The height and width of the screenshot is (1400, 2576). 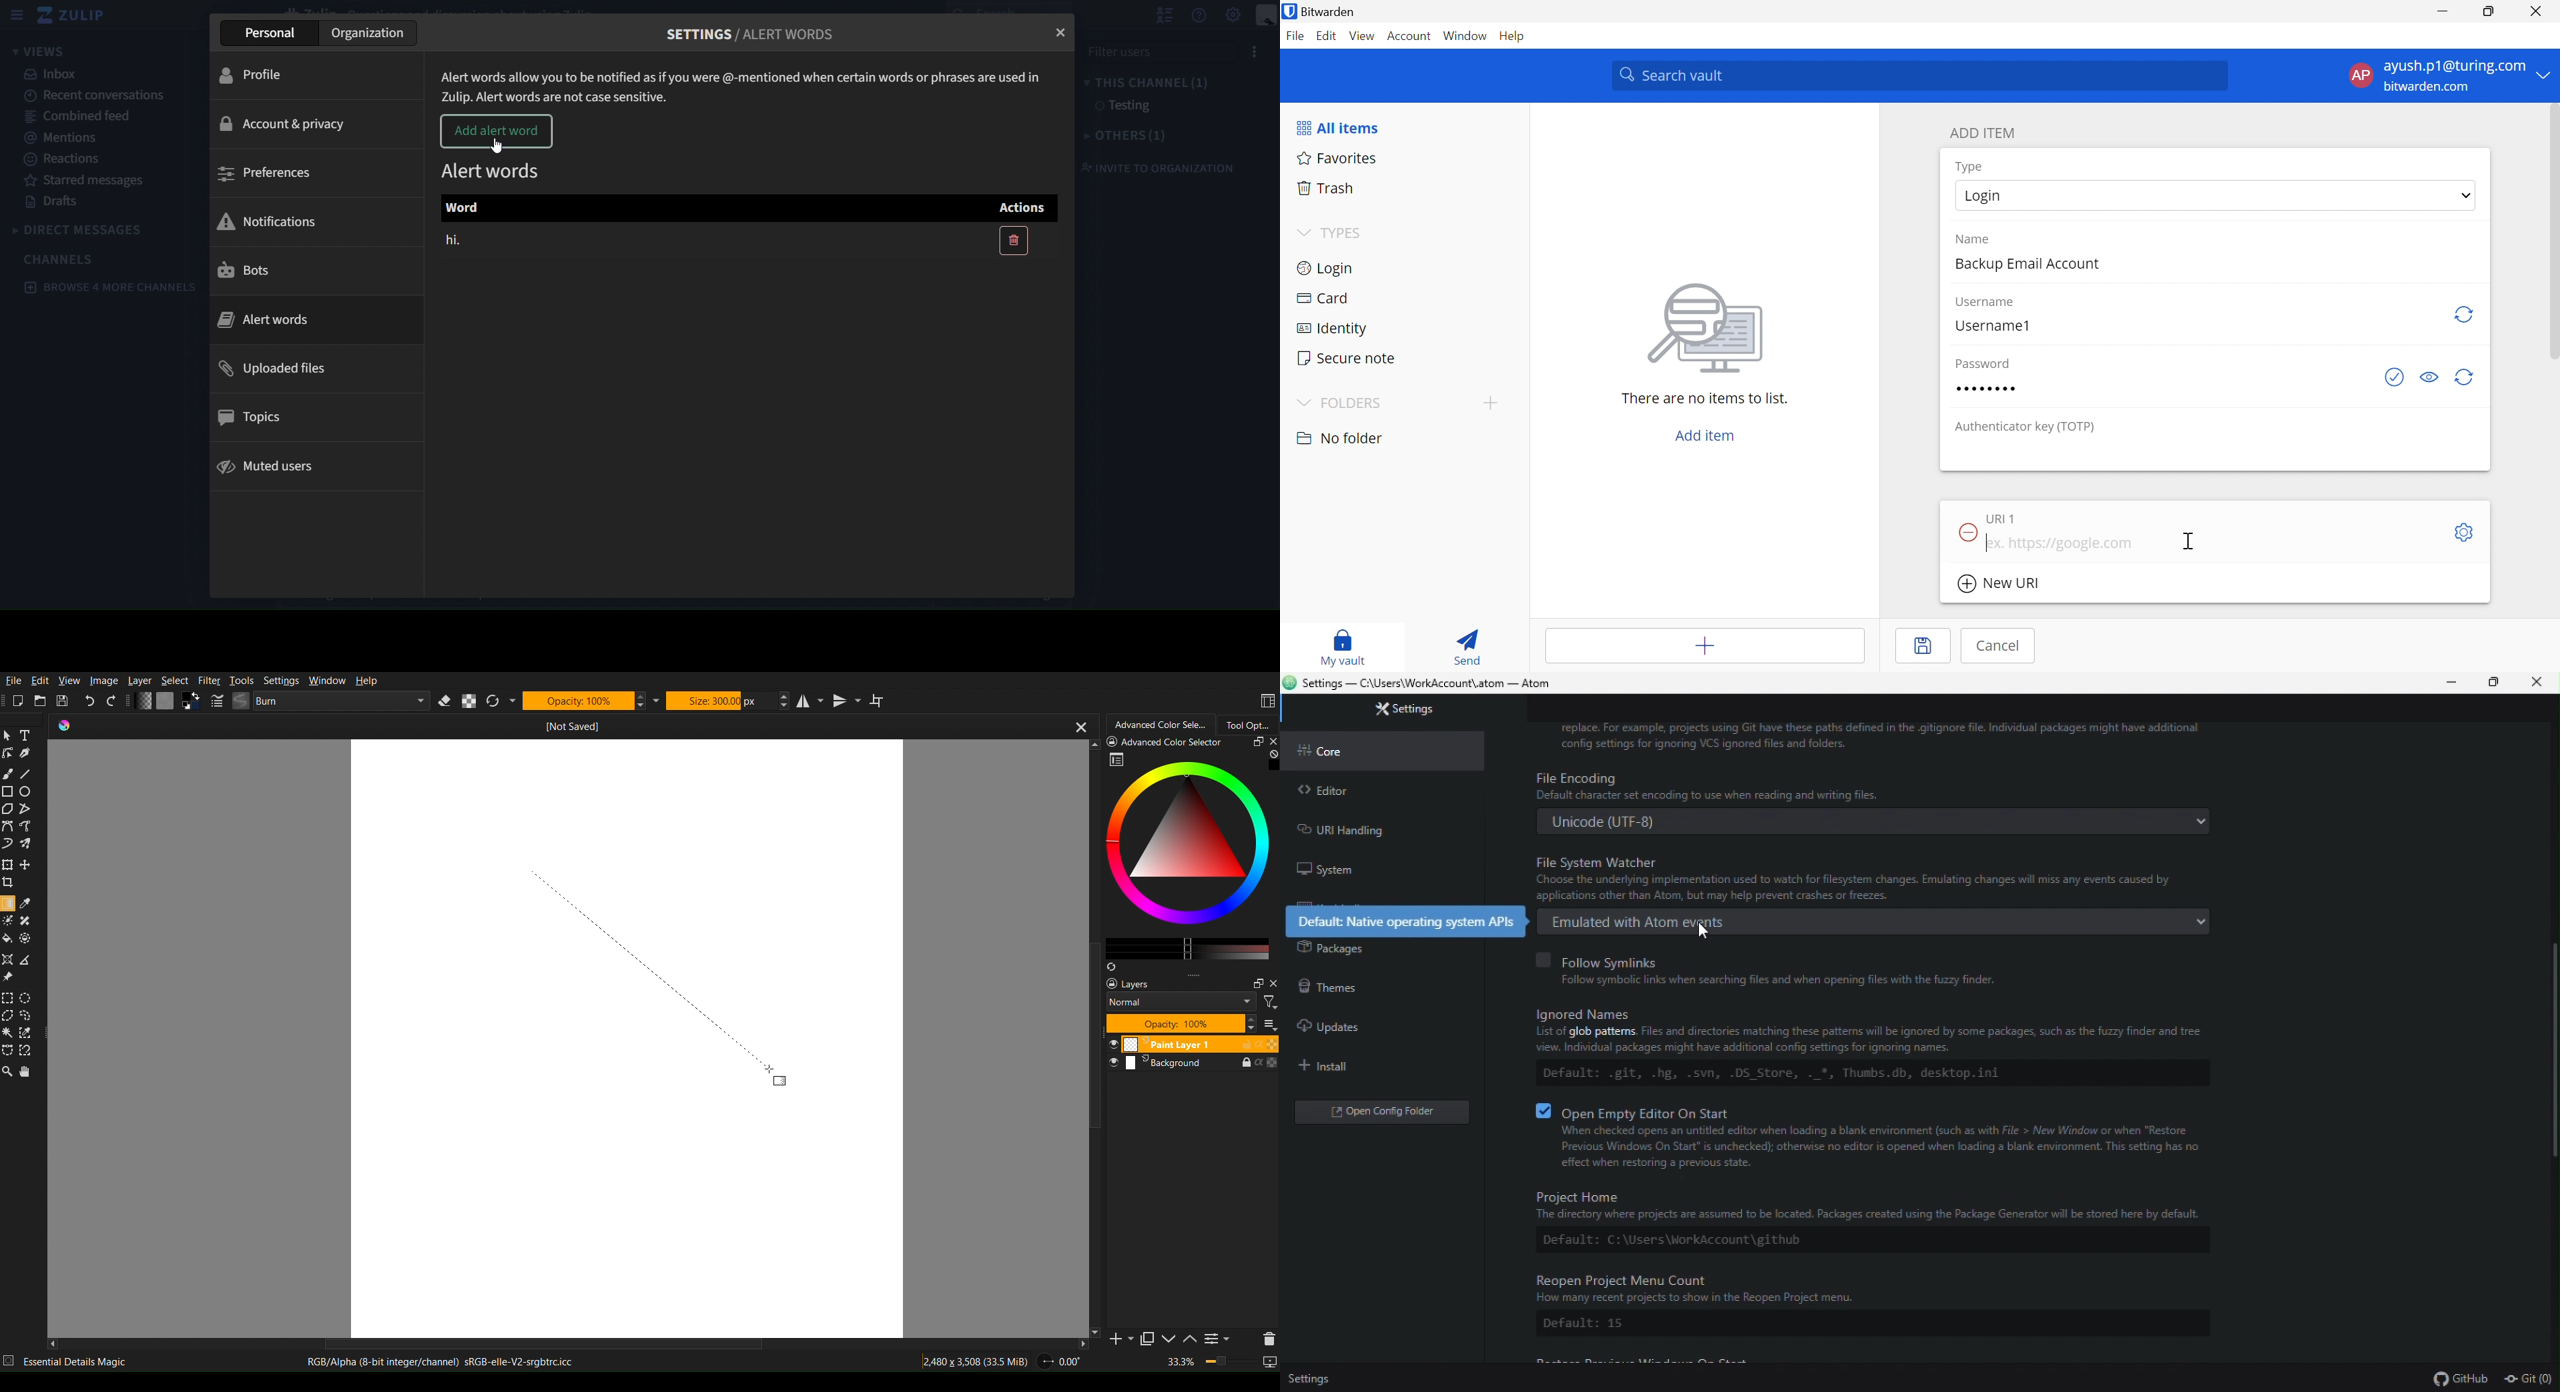 I want to click on Search vault, so click(x=1923, y=76).